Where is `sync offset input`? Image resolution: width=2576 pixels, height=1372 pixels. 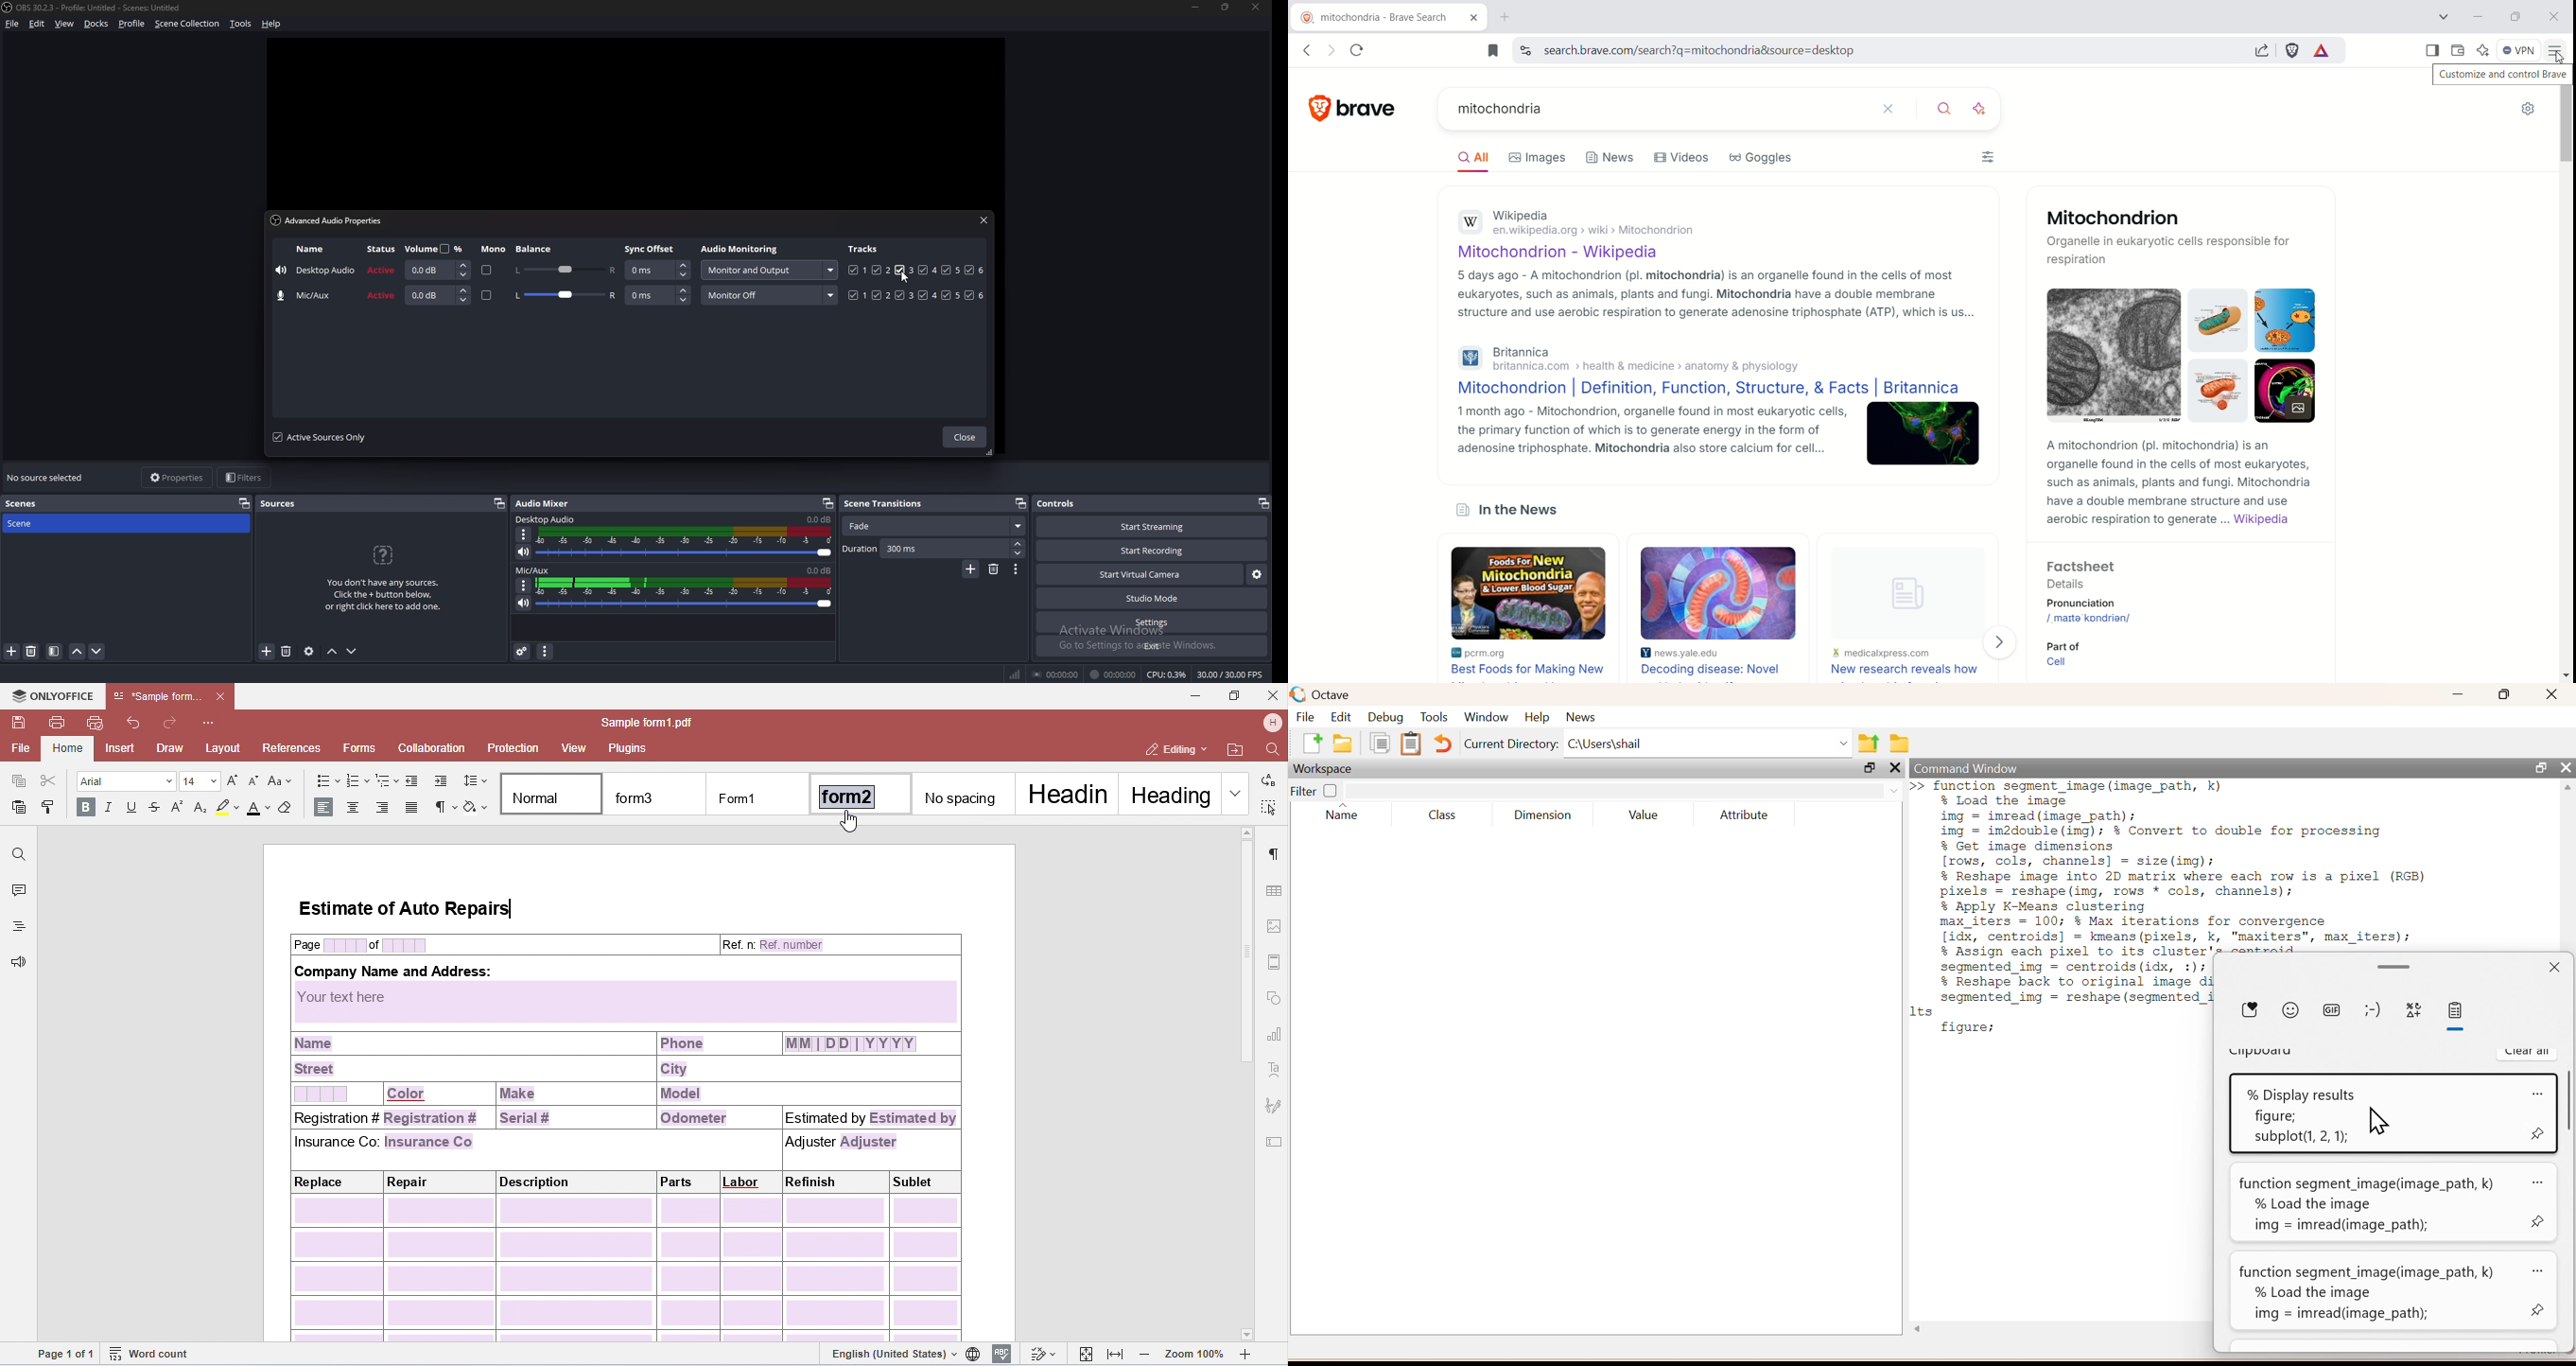 sync offset input is located at coordinates (658, 271).